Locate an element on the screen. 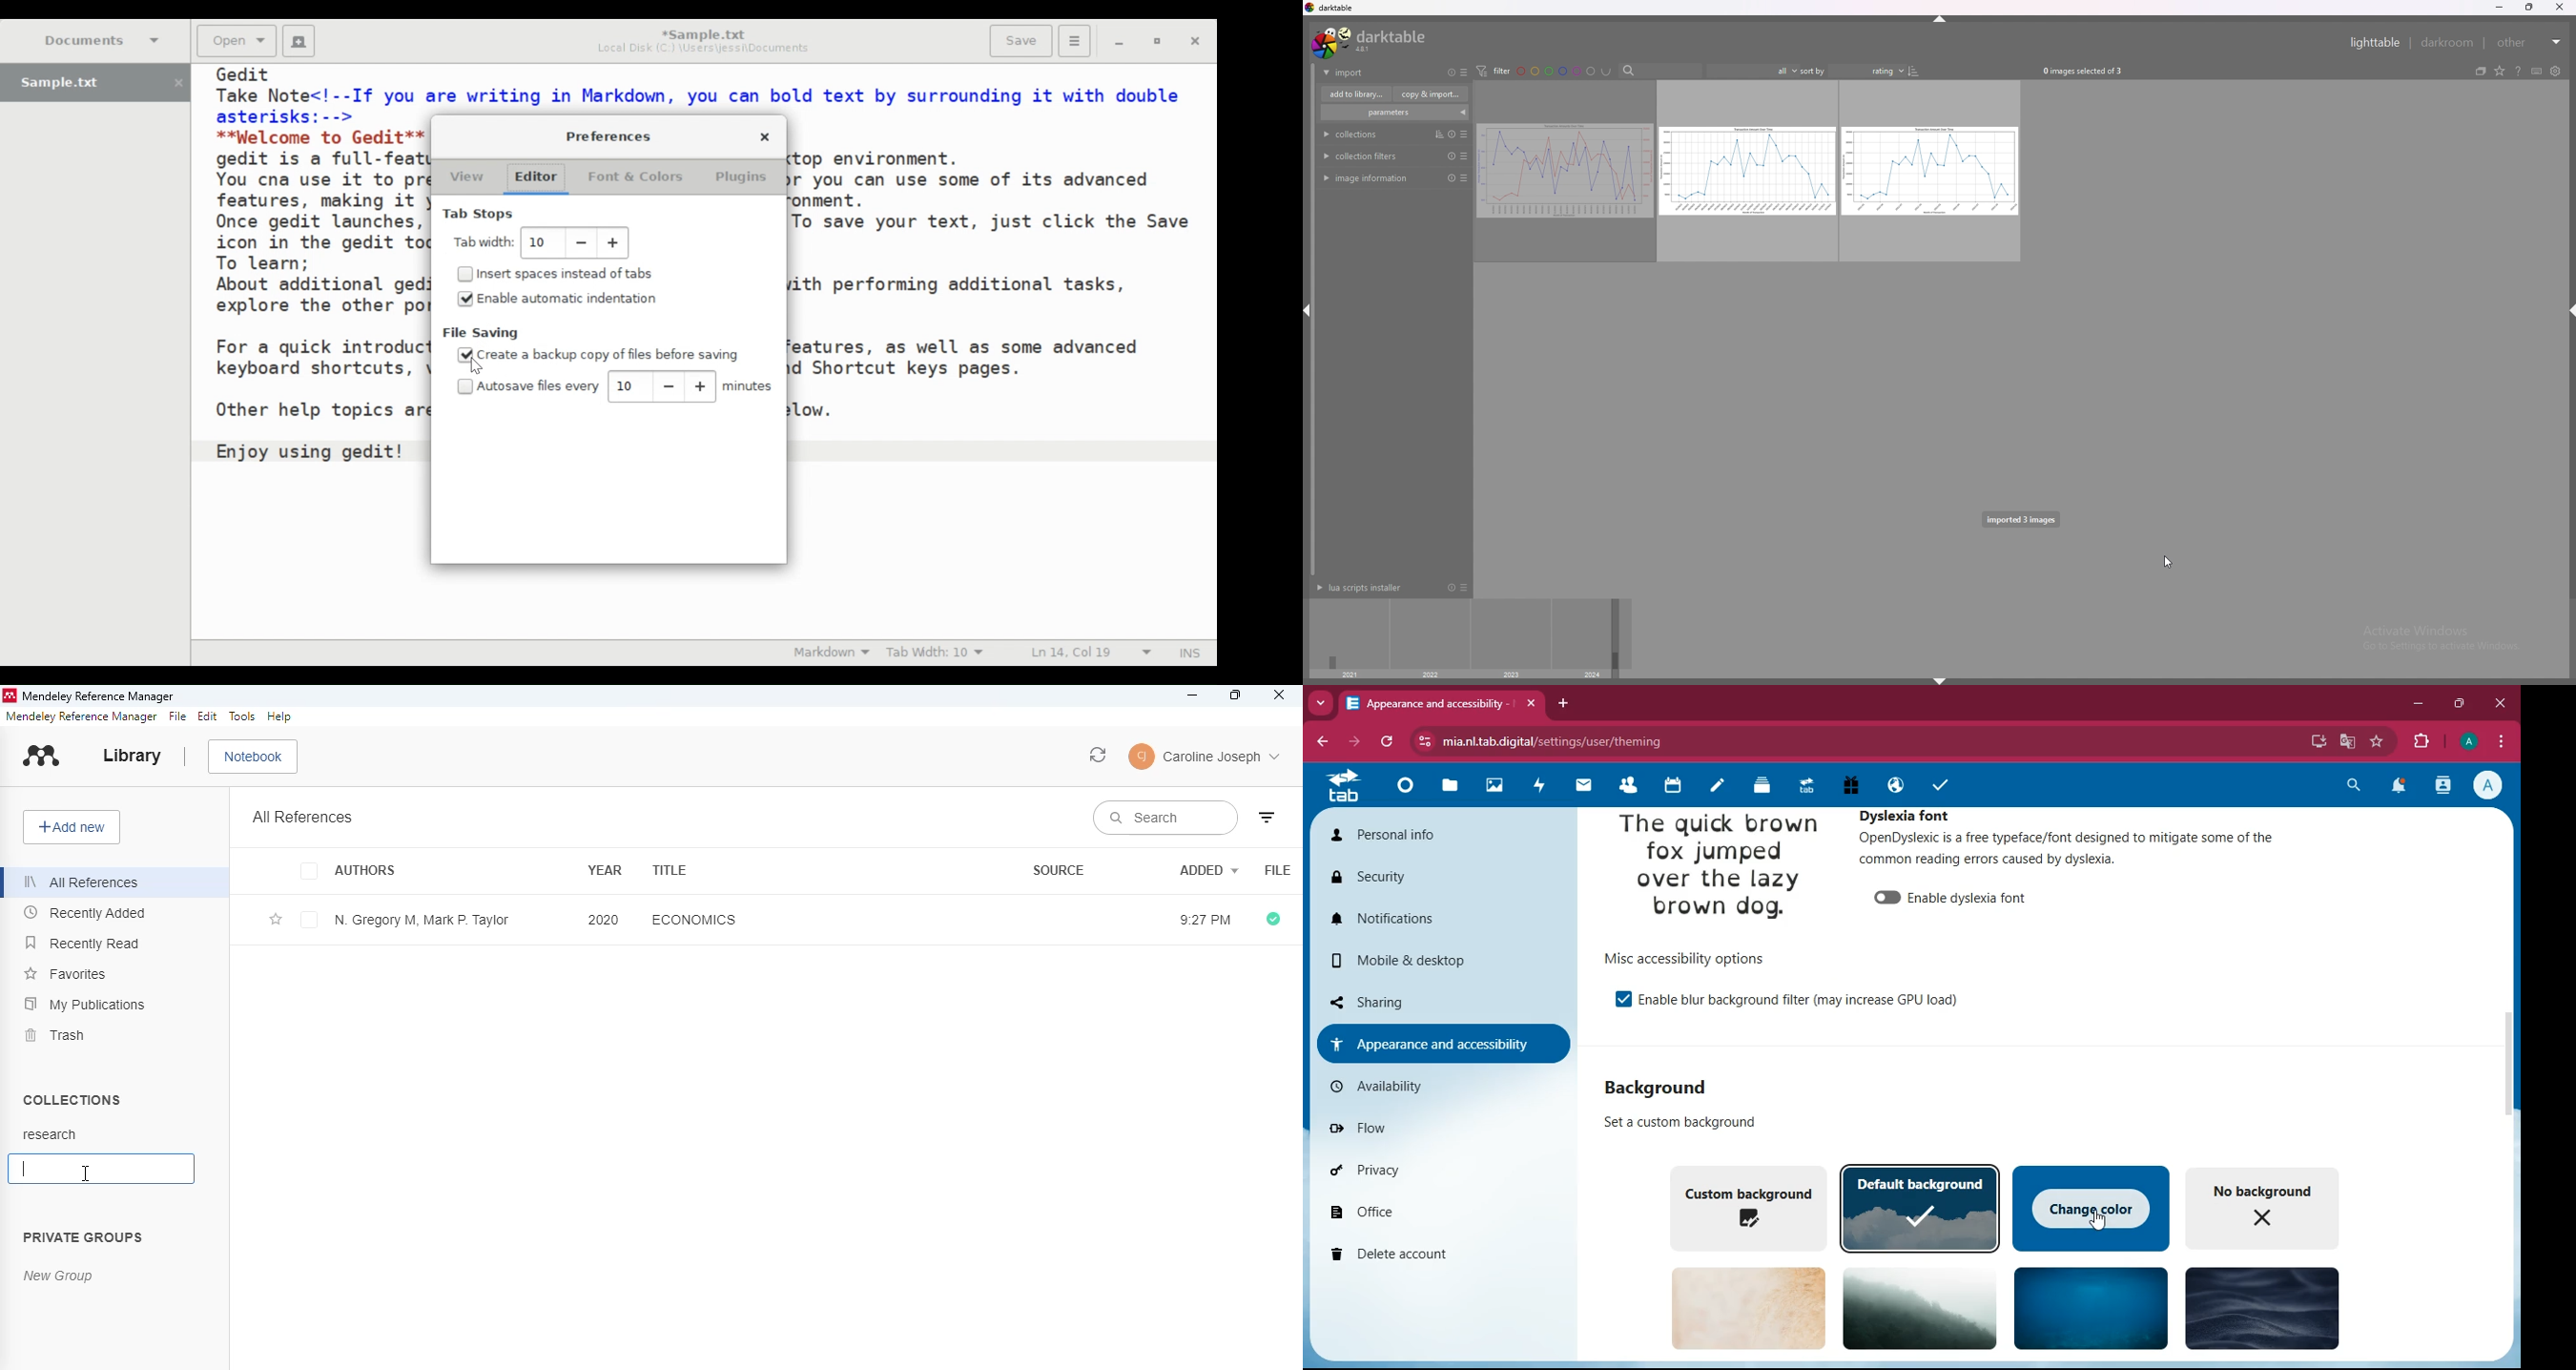 Image resolution: width=2576 pixels, height=1372 pixels. authors is located at coordinates (366, 872).